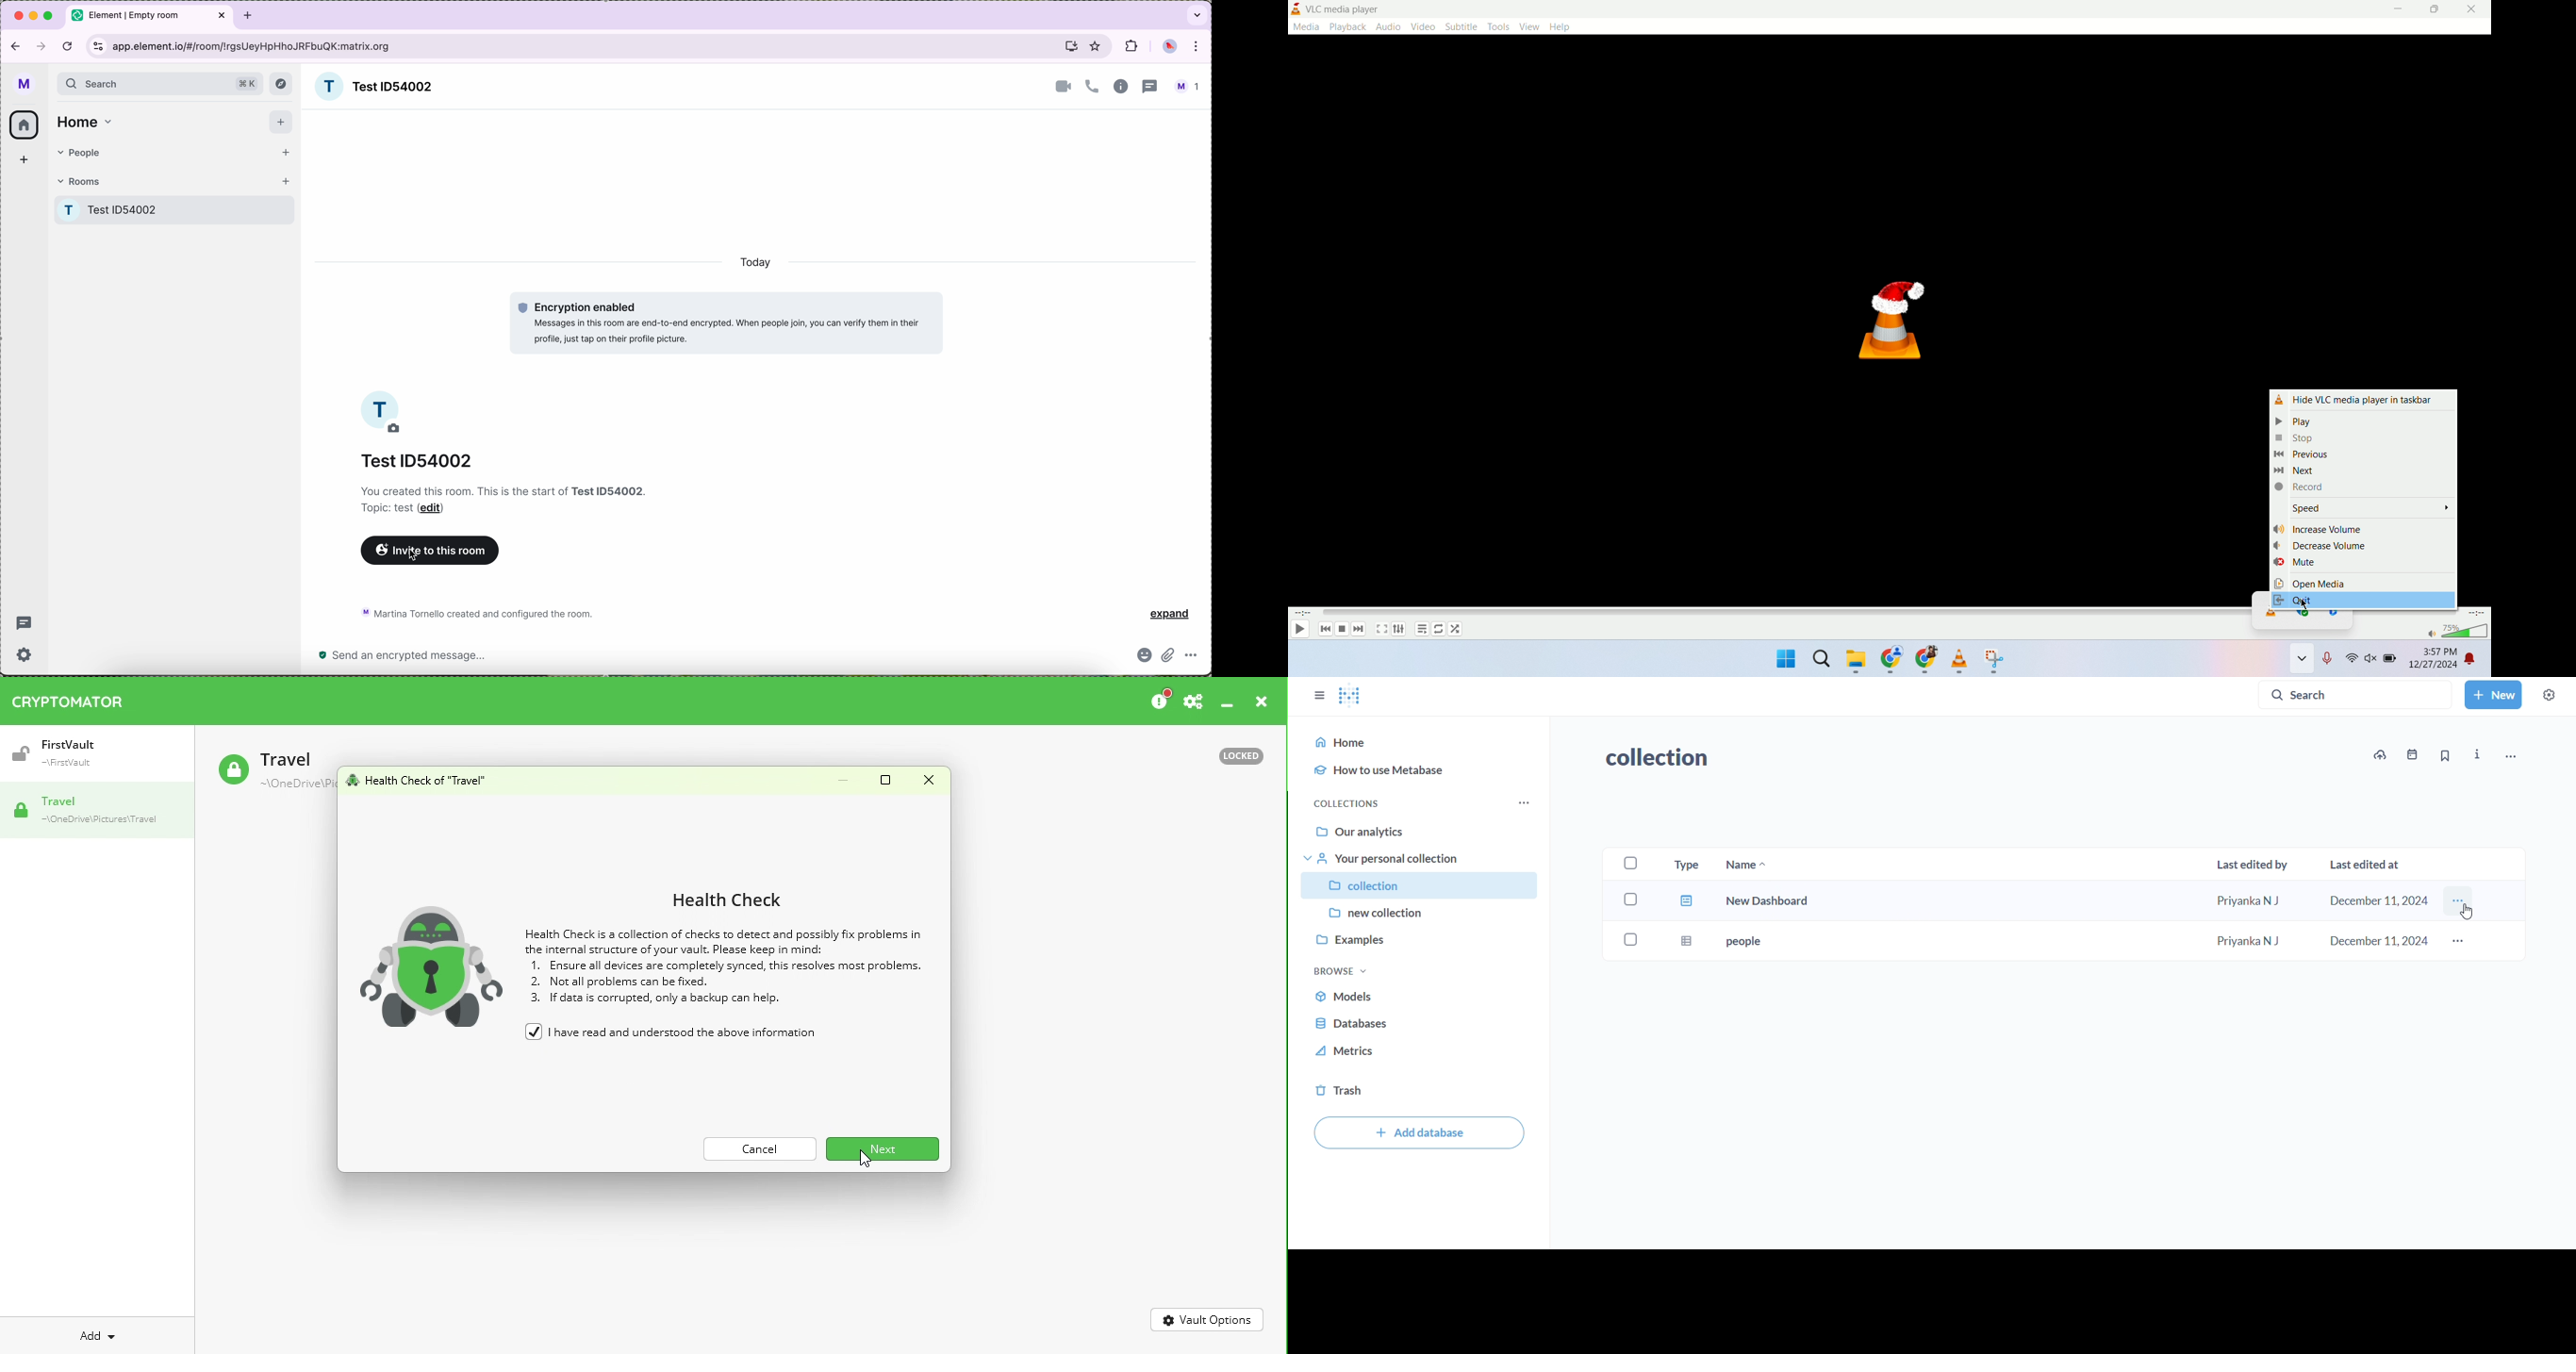  Describe the element at coordinates (2363, 488) in the screenshot. I see `record` at that location.